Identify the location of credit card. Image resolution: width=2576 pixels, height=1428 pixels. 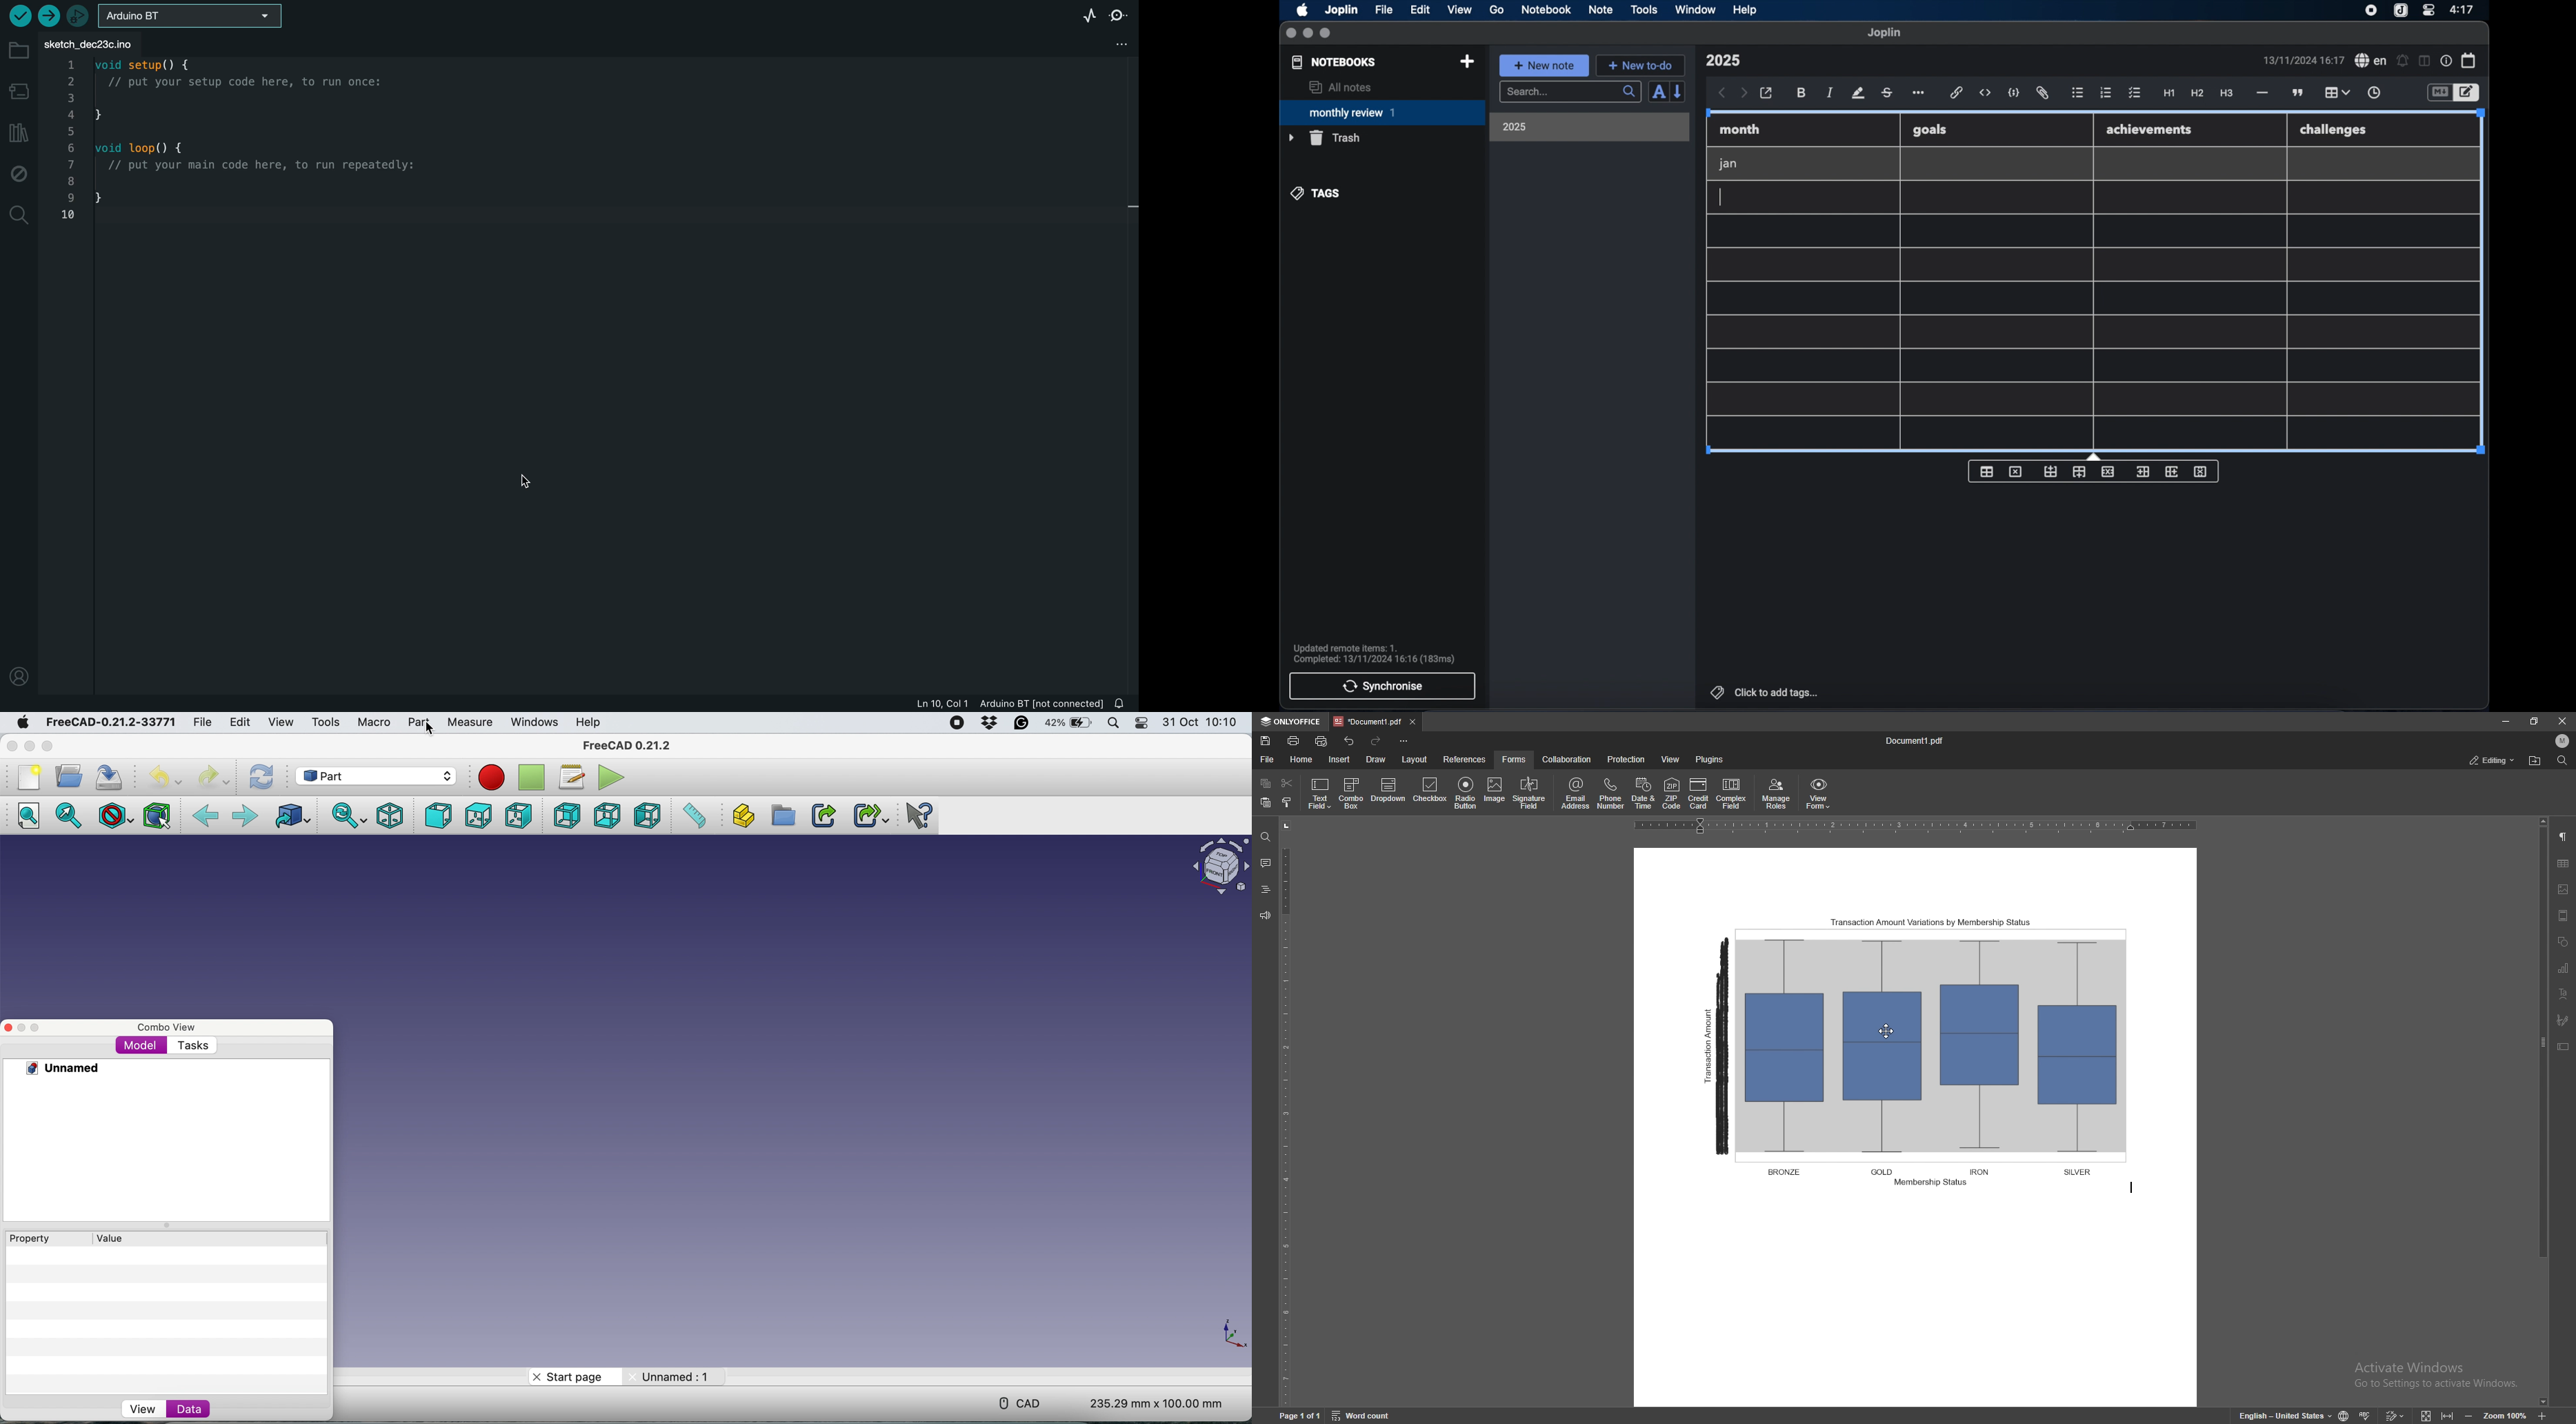
(1697, 793).